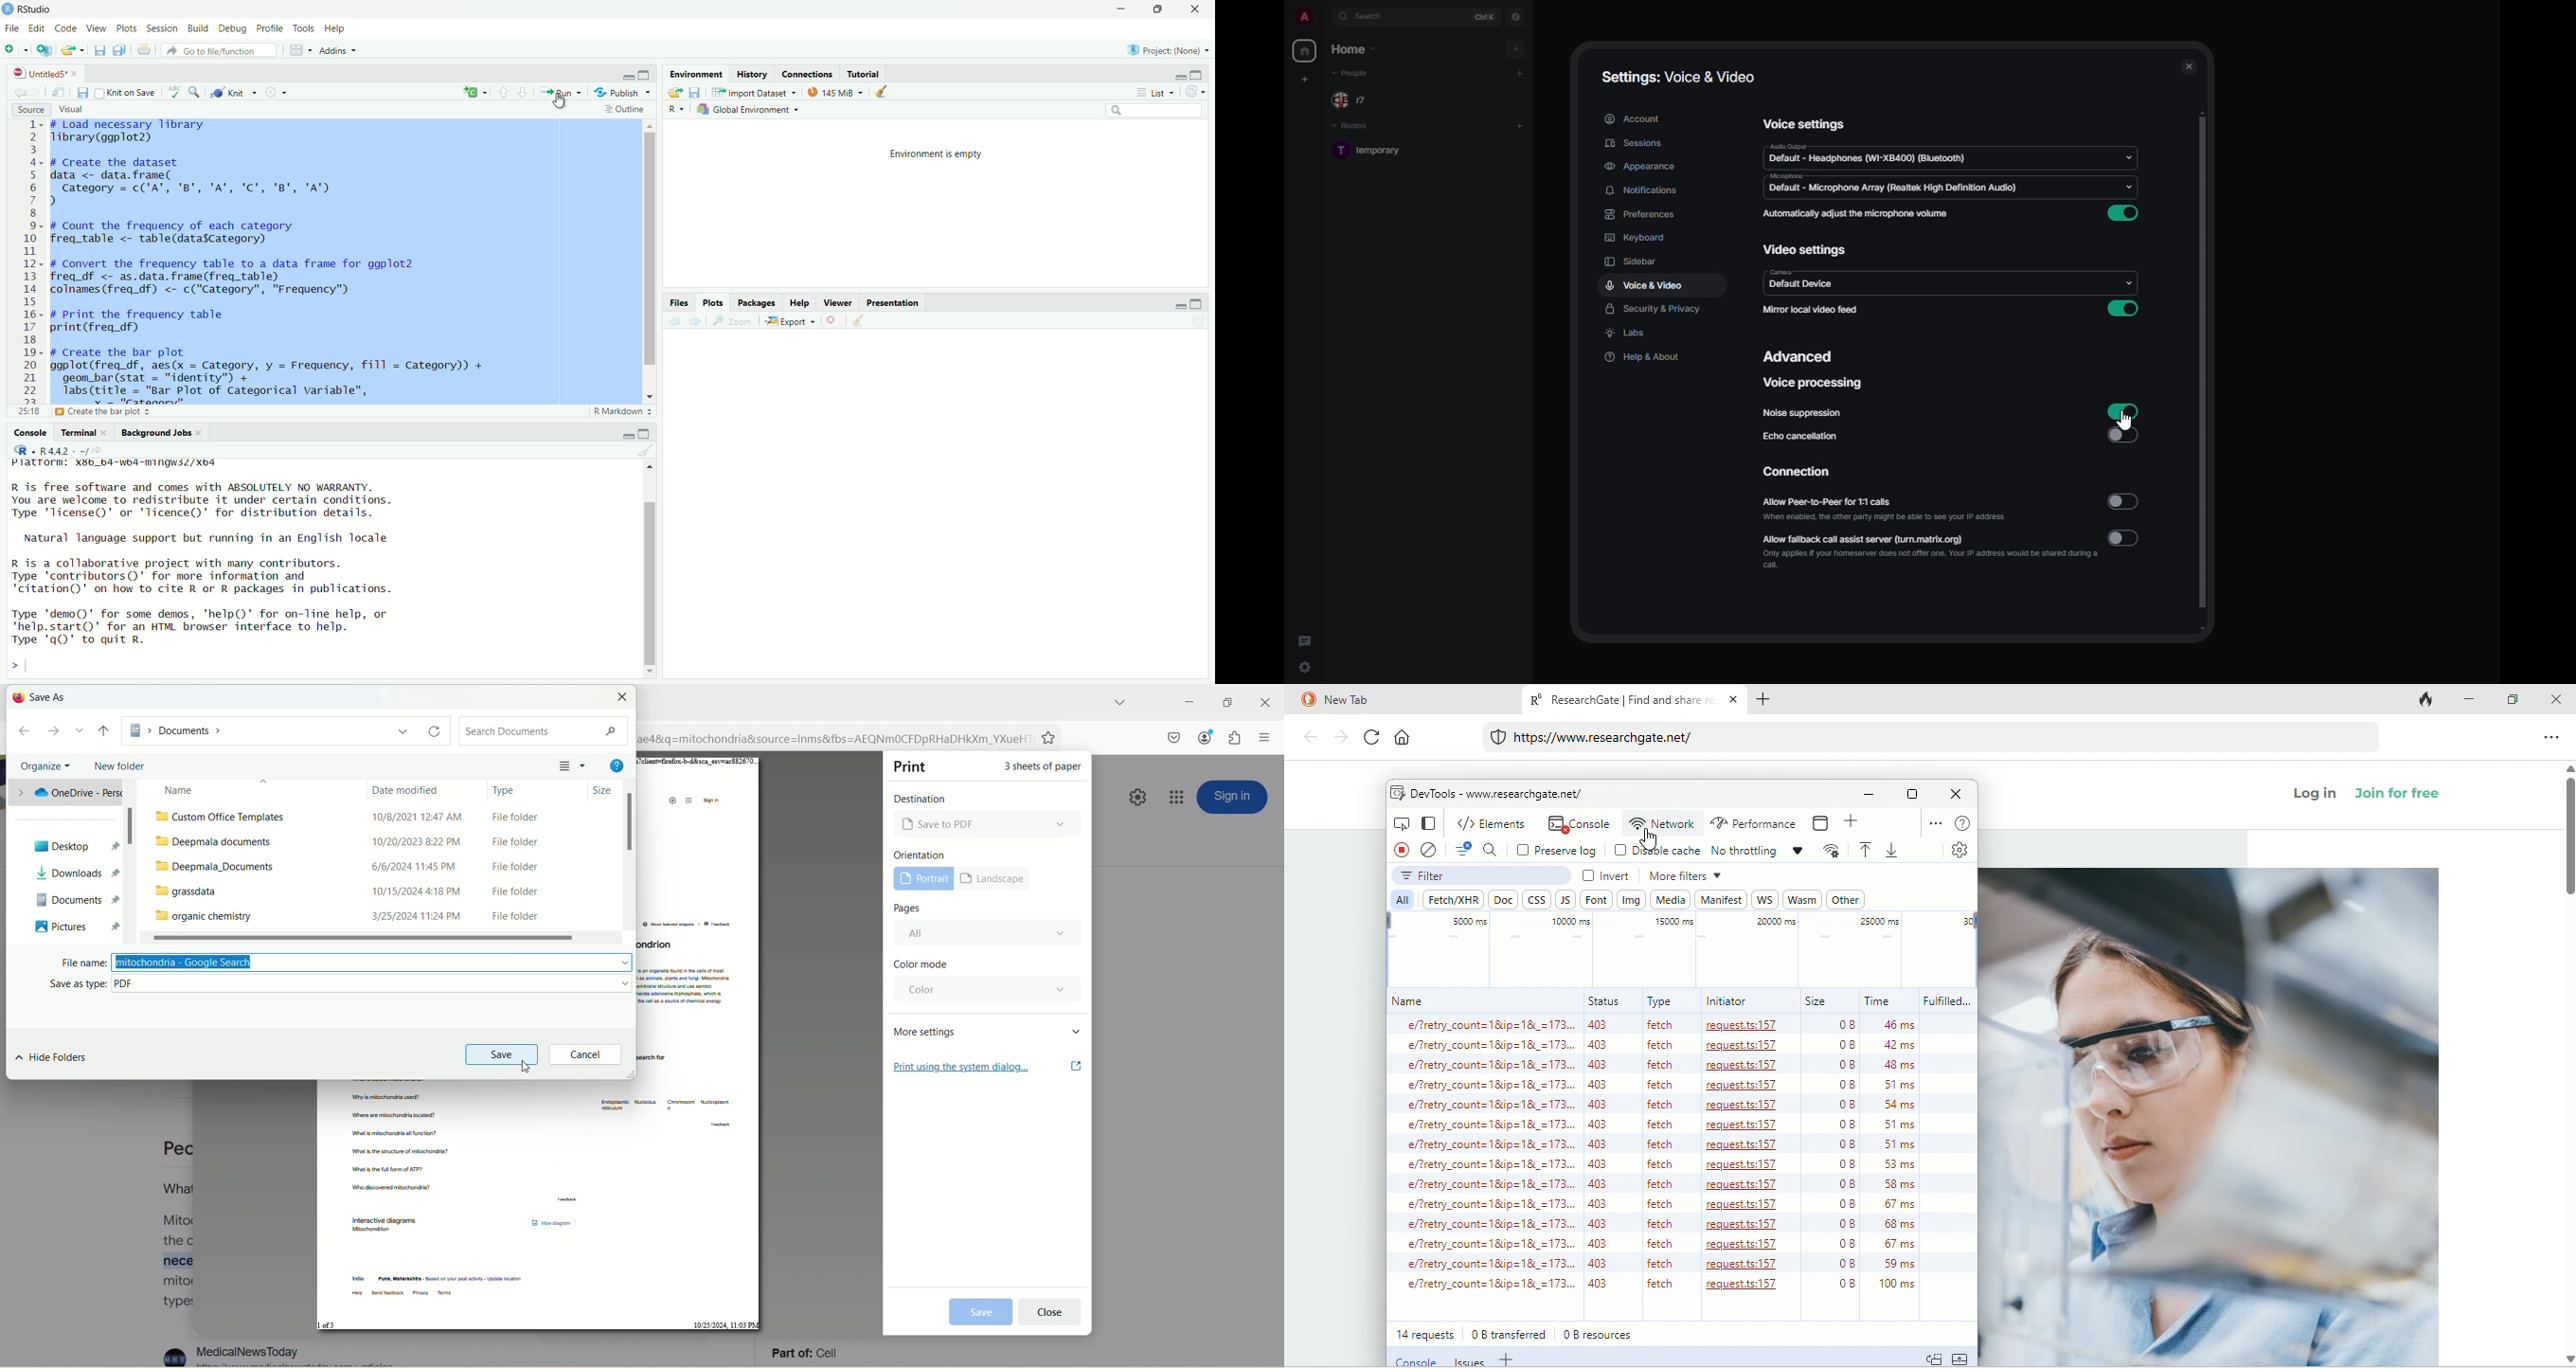  What do you see at coordinates (677, 110) in the screenshot?
I see `R dropdown` at bounding box center [677, 110].